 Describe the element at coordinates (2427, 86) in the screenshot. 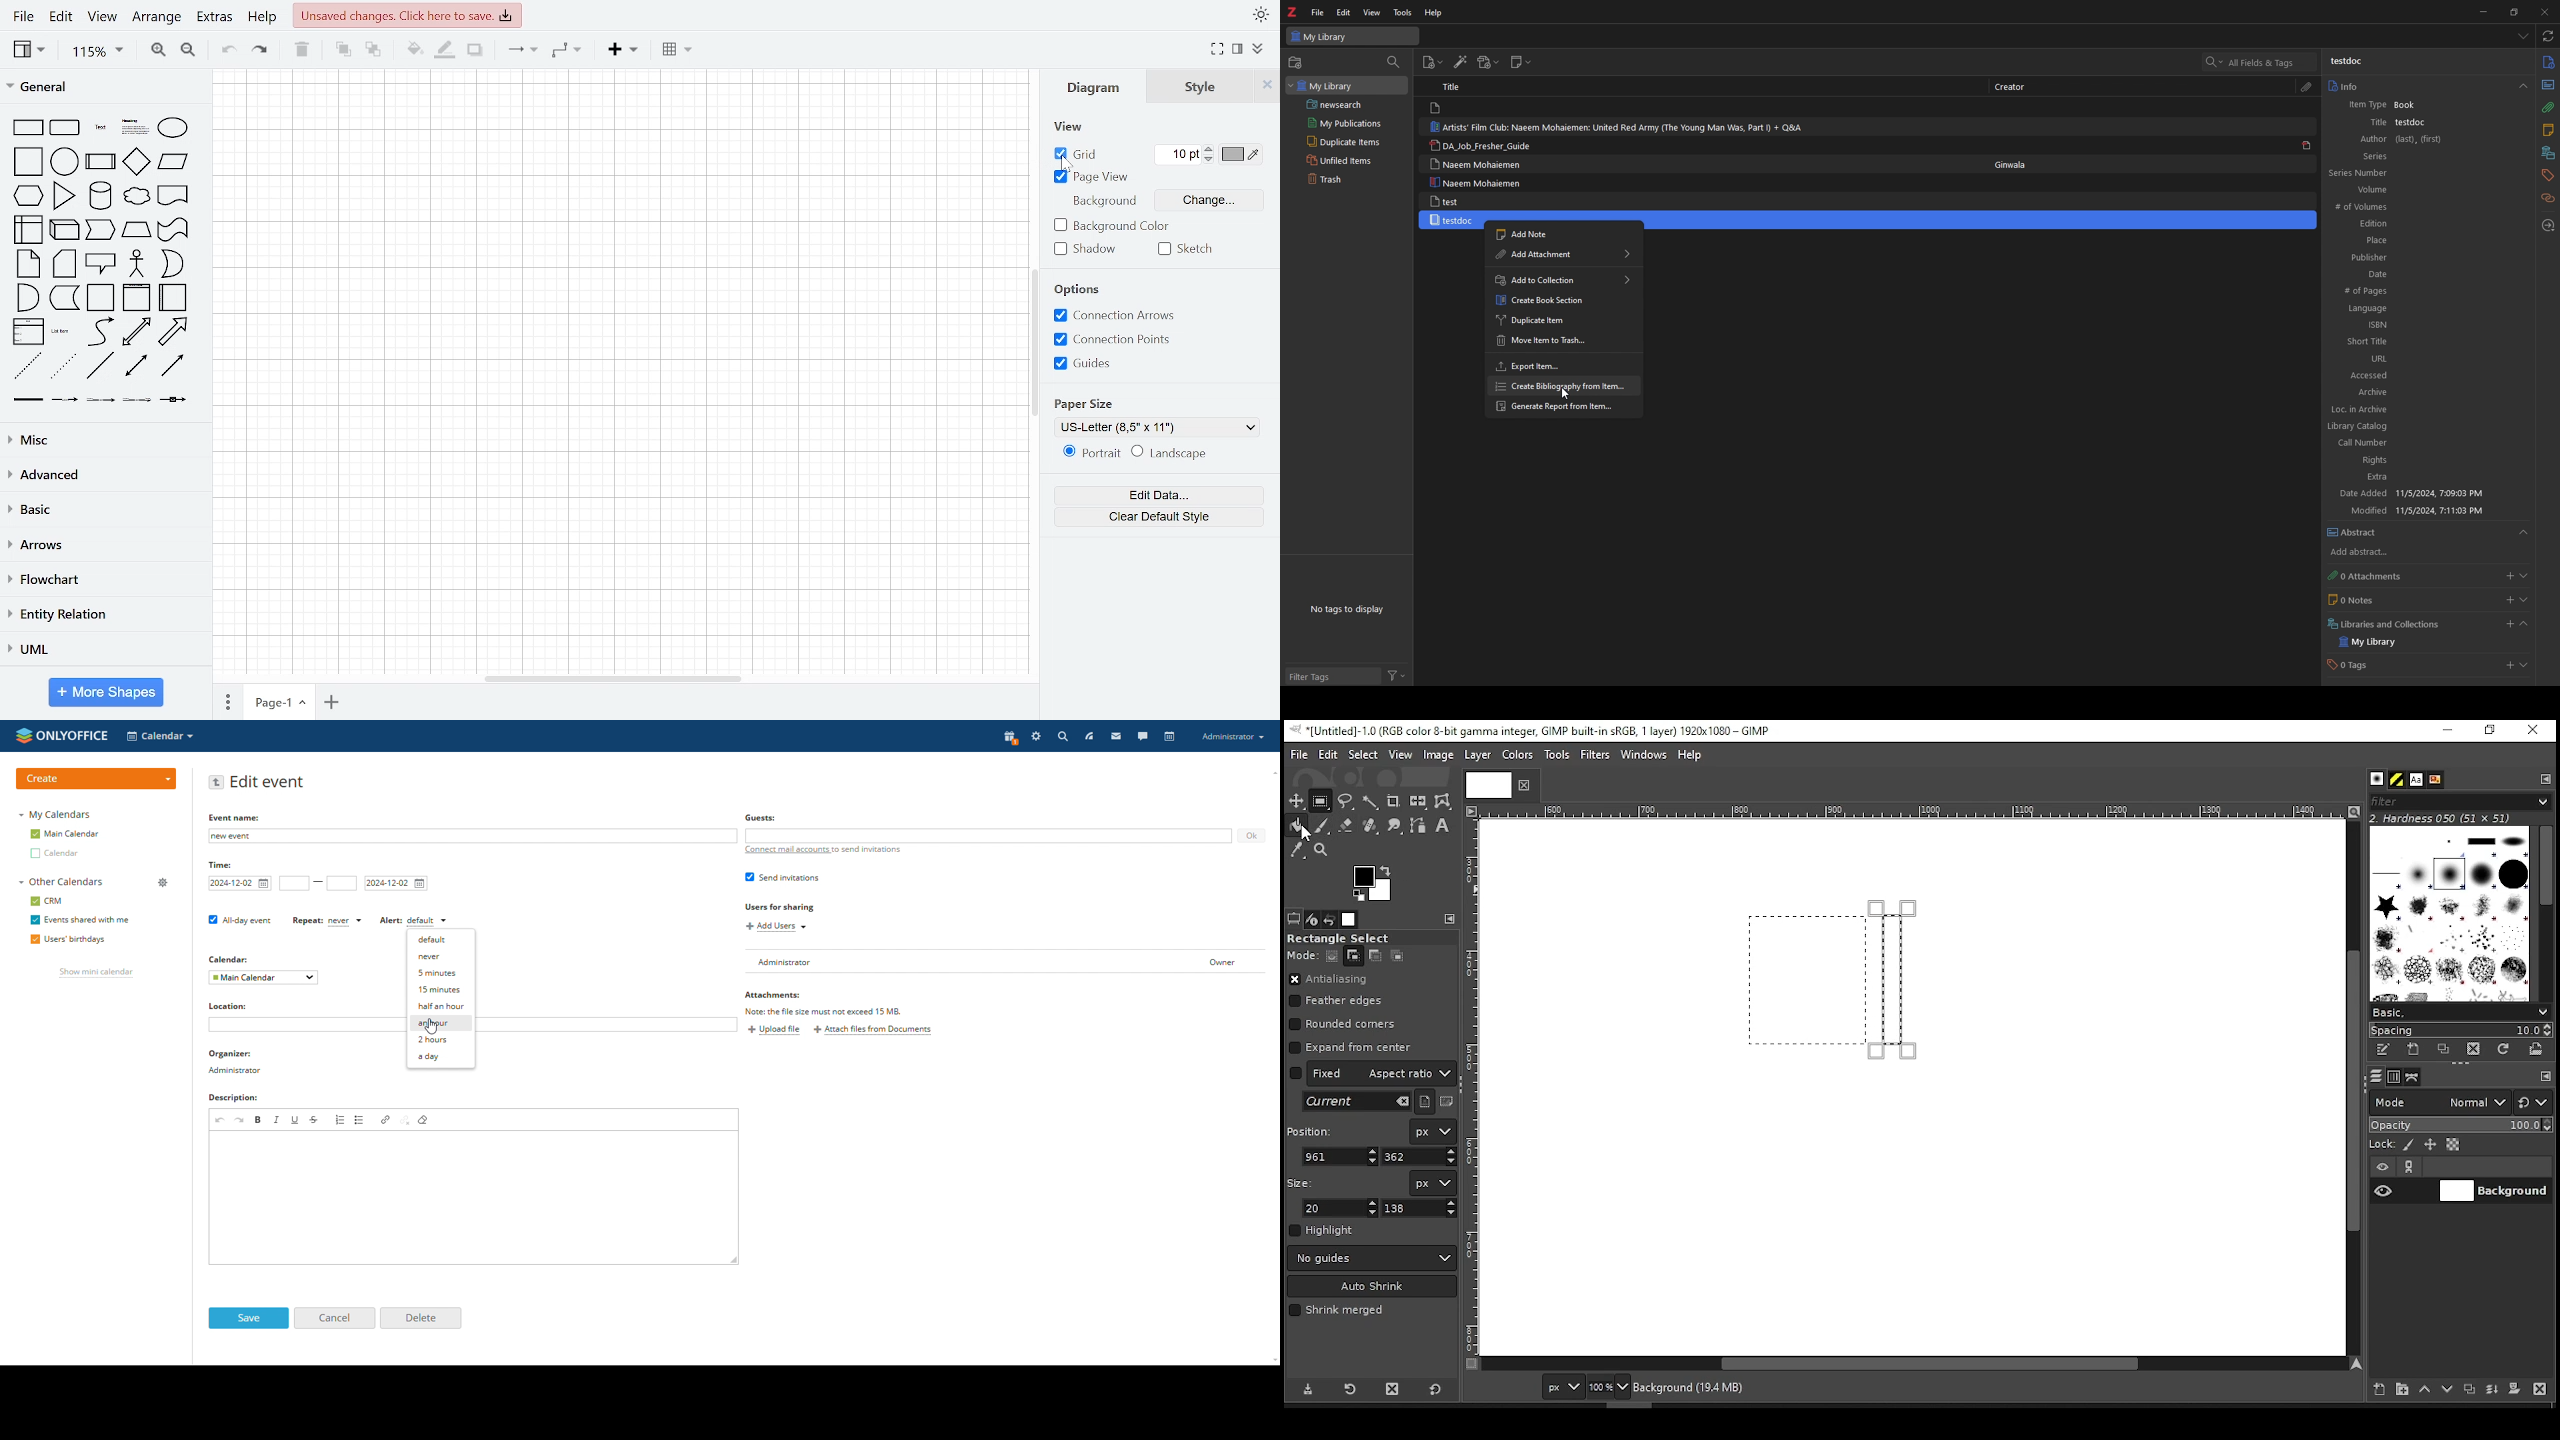

I see `info` at that location.